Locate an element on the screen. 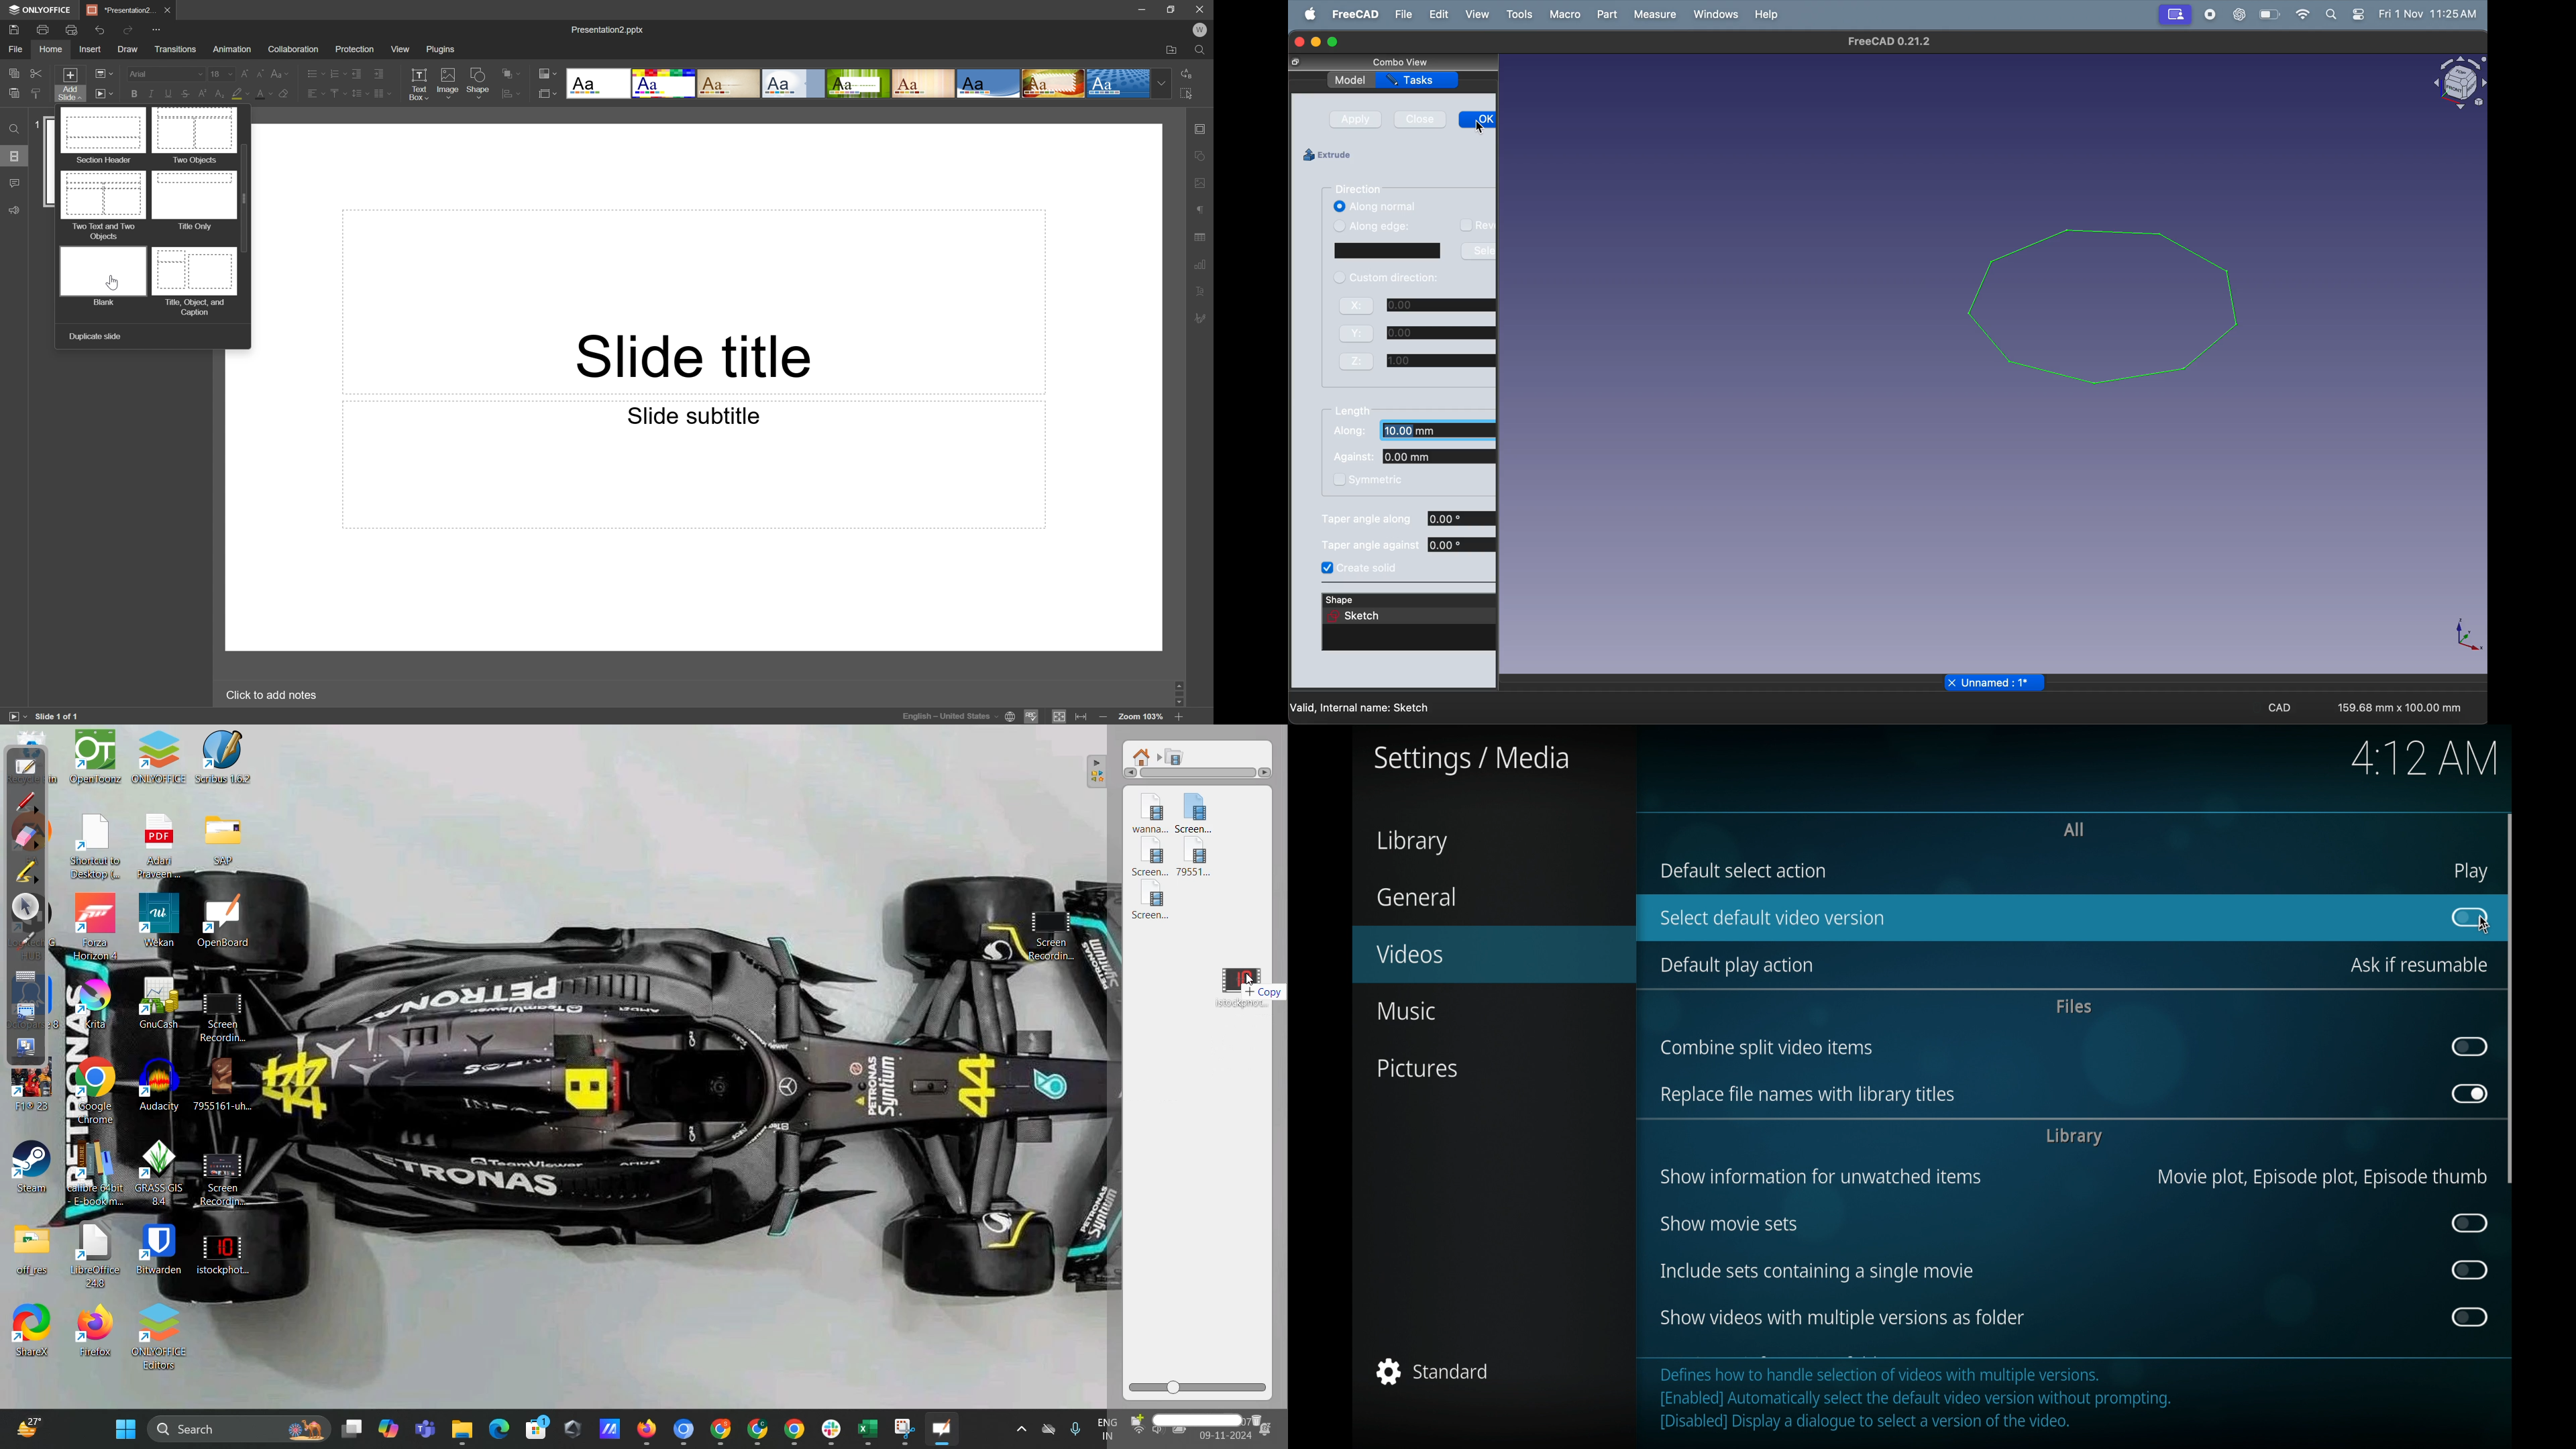 This screenshot has height=1456, width=2576. toggle button is located at coordinates (2471, 1048).